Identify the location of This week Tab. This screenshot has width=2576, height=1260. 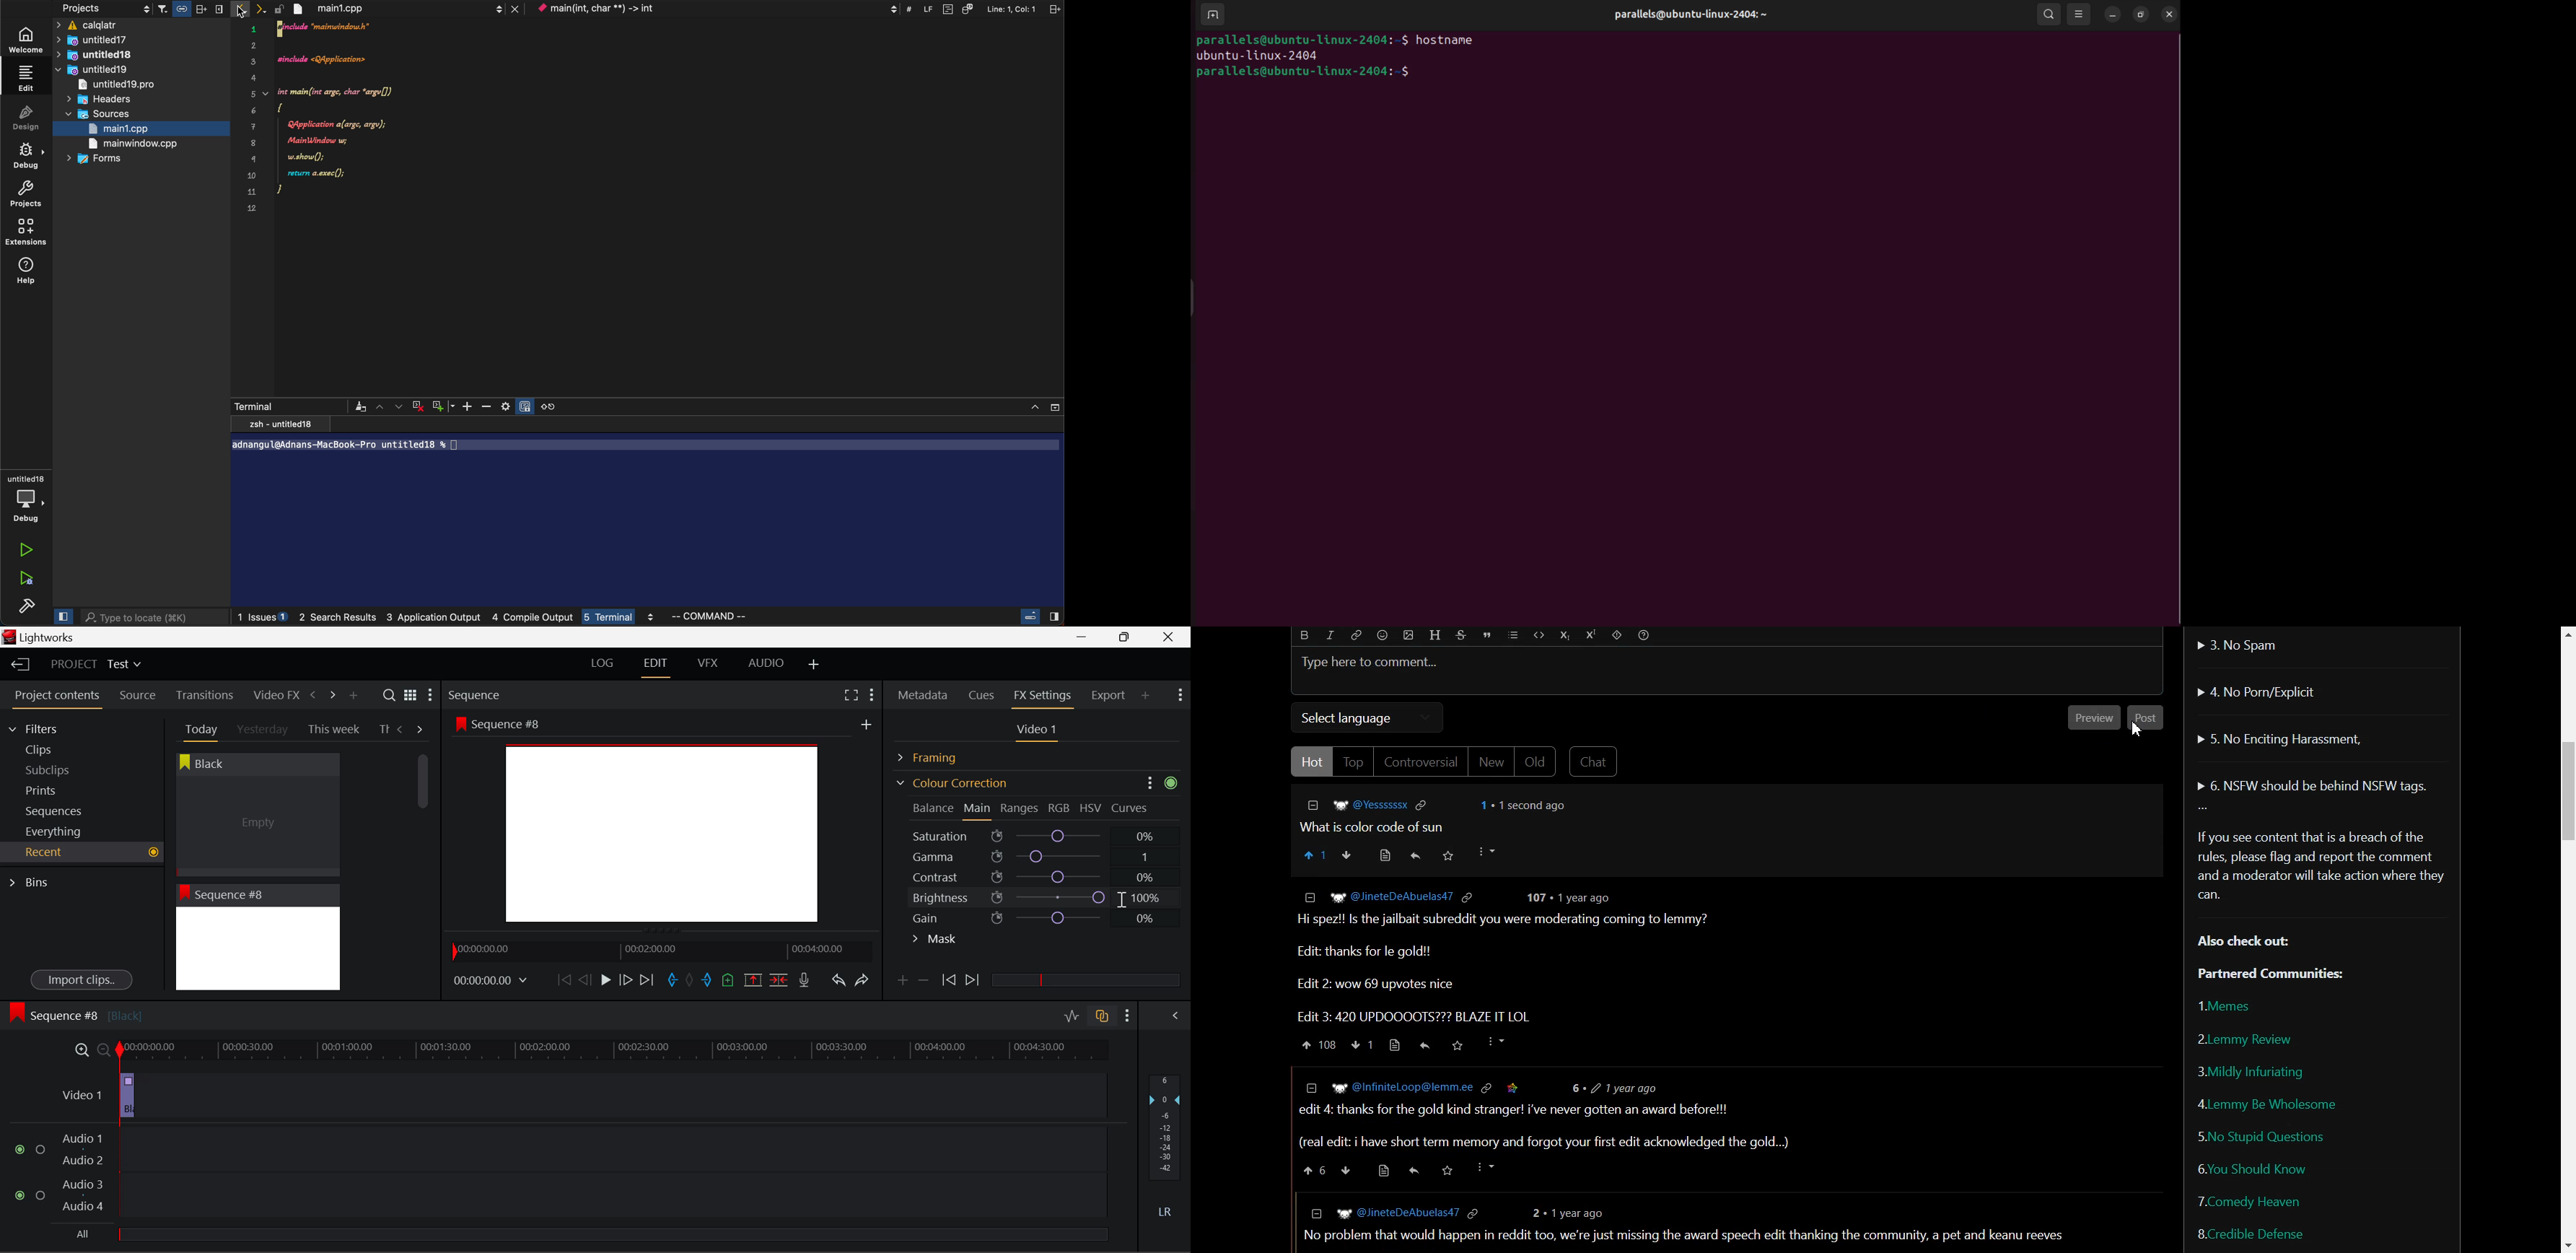
(332, 729).